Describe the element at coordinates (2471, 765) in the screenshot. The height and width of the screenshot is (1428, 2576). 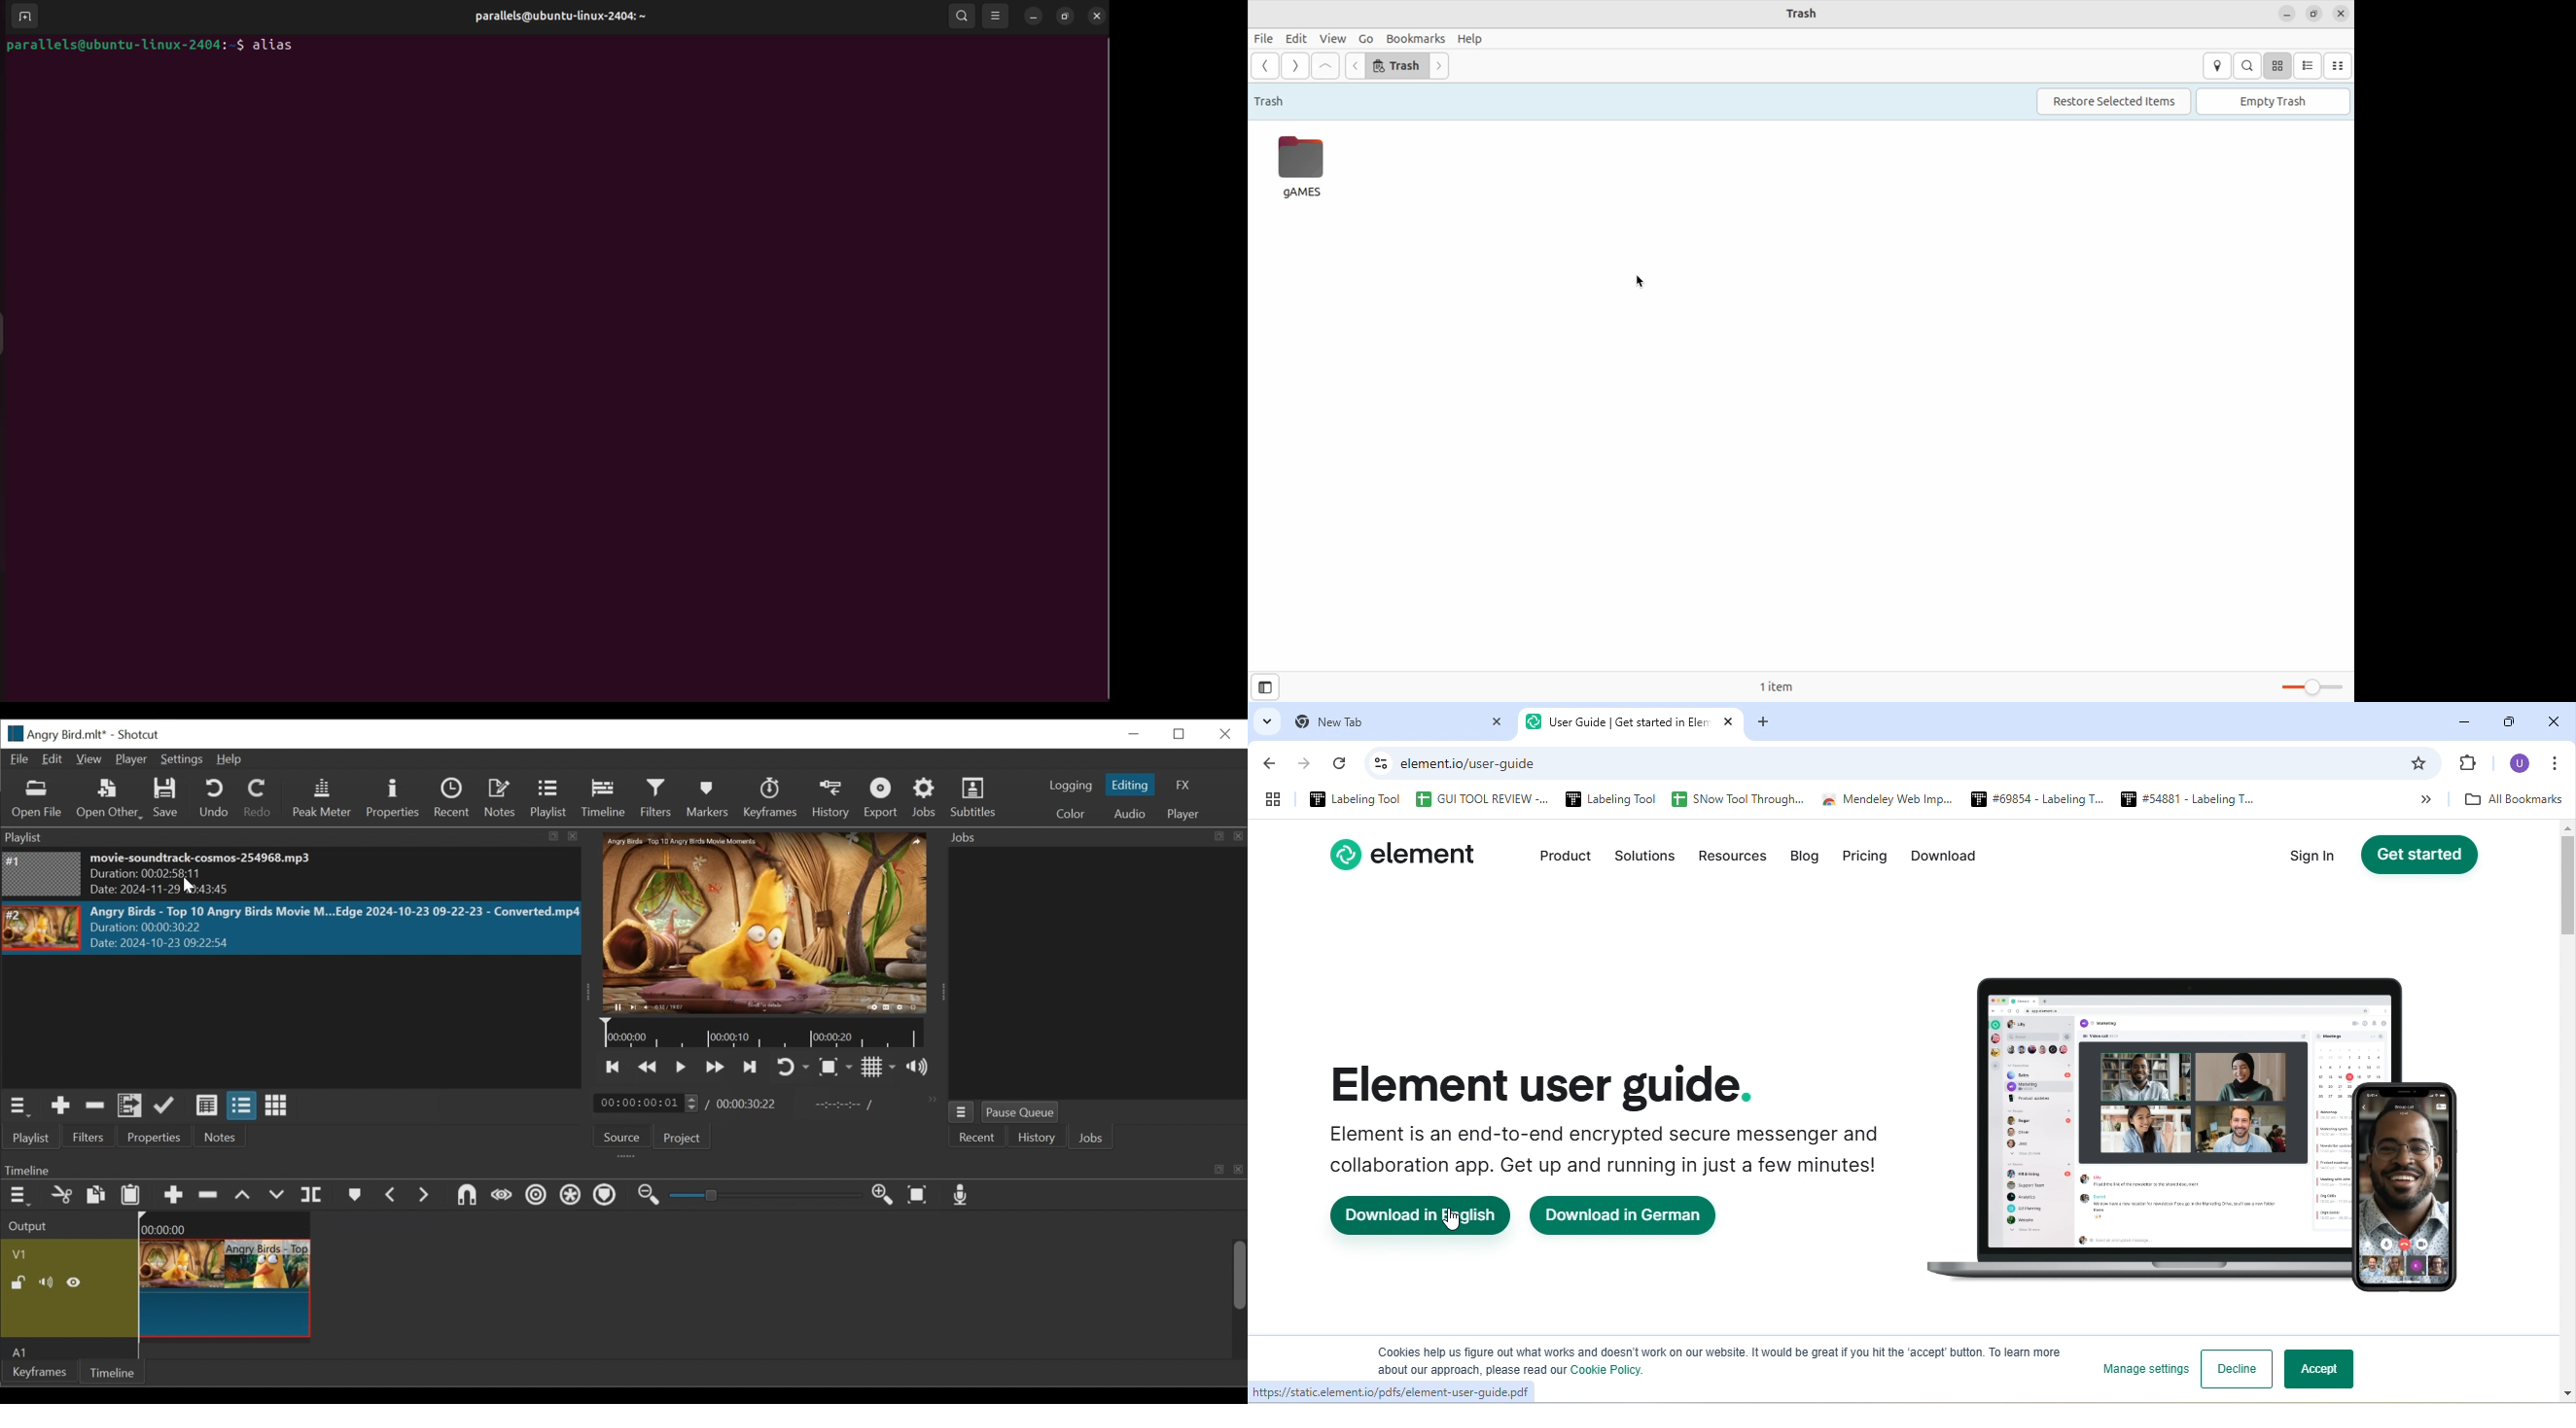
I see `Bookmark` at that location.